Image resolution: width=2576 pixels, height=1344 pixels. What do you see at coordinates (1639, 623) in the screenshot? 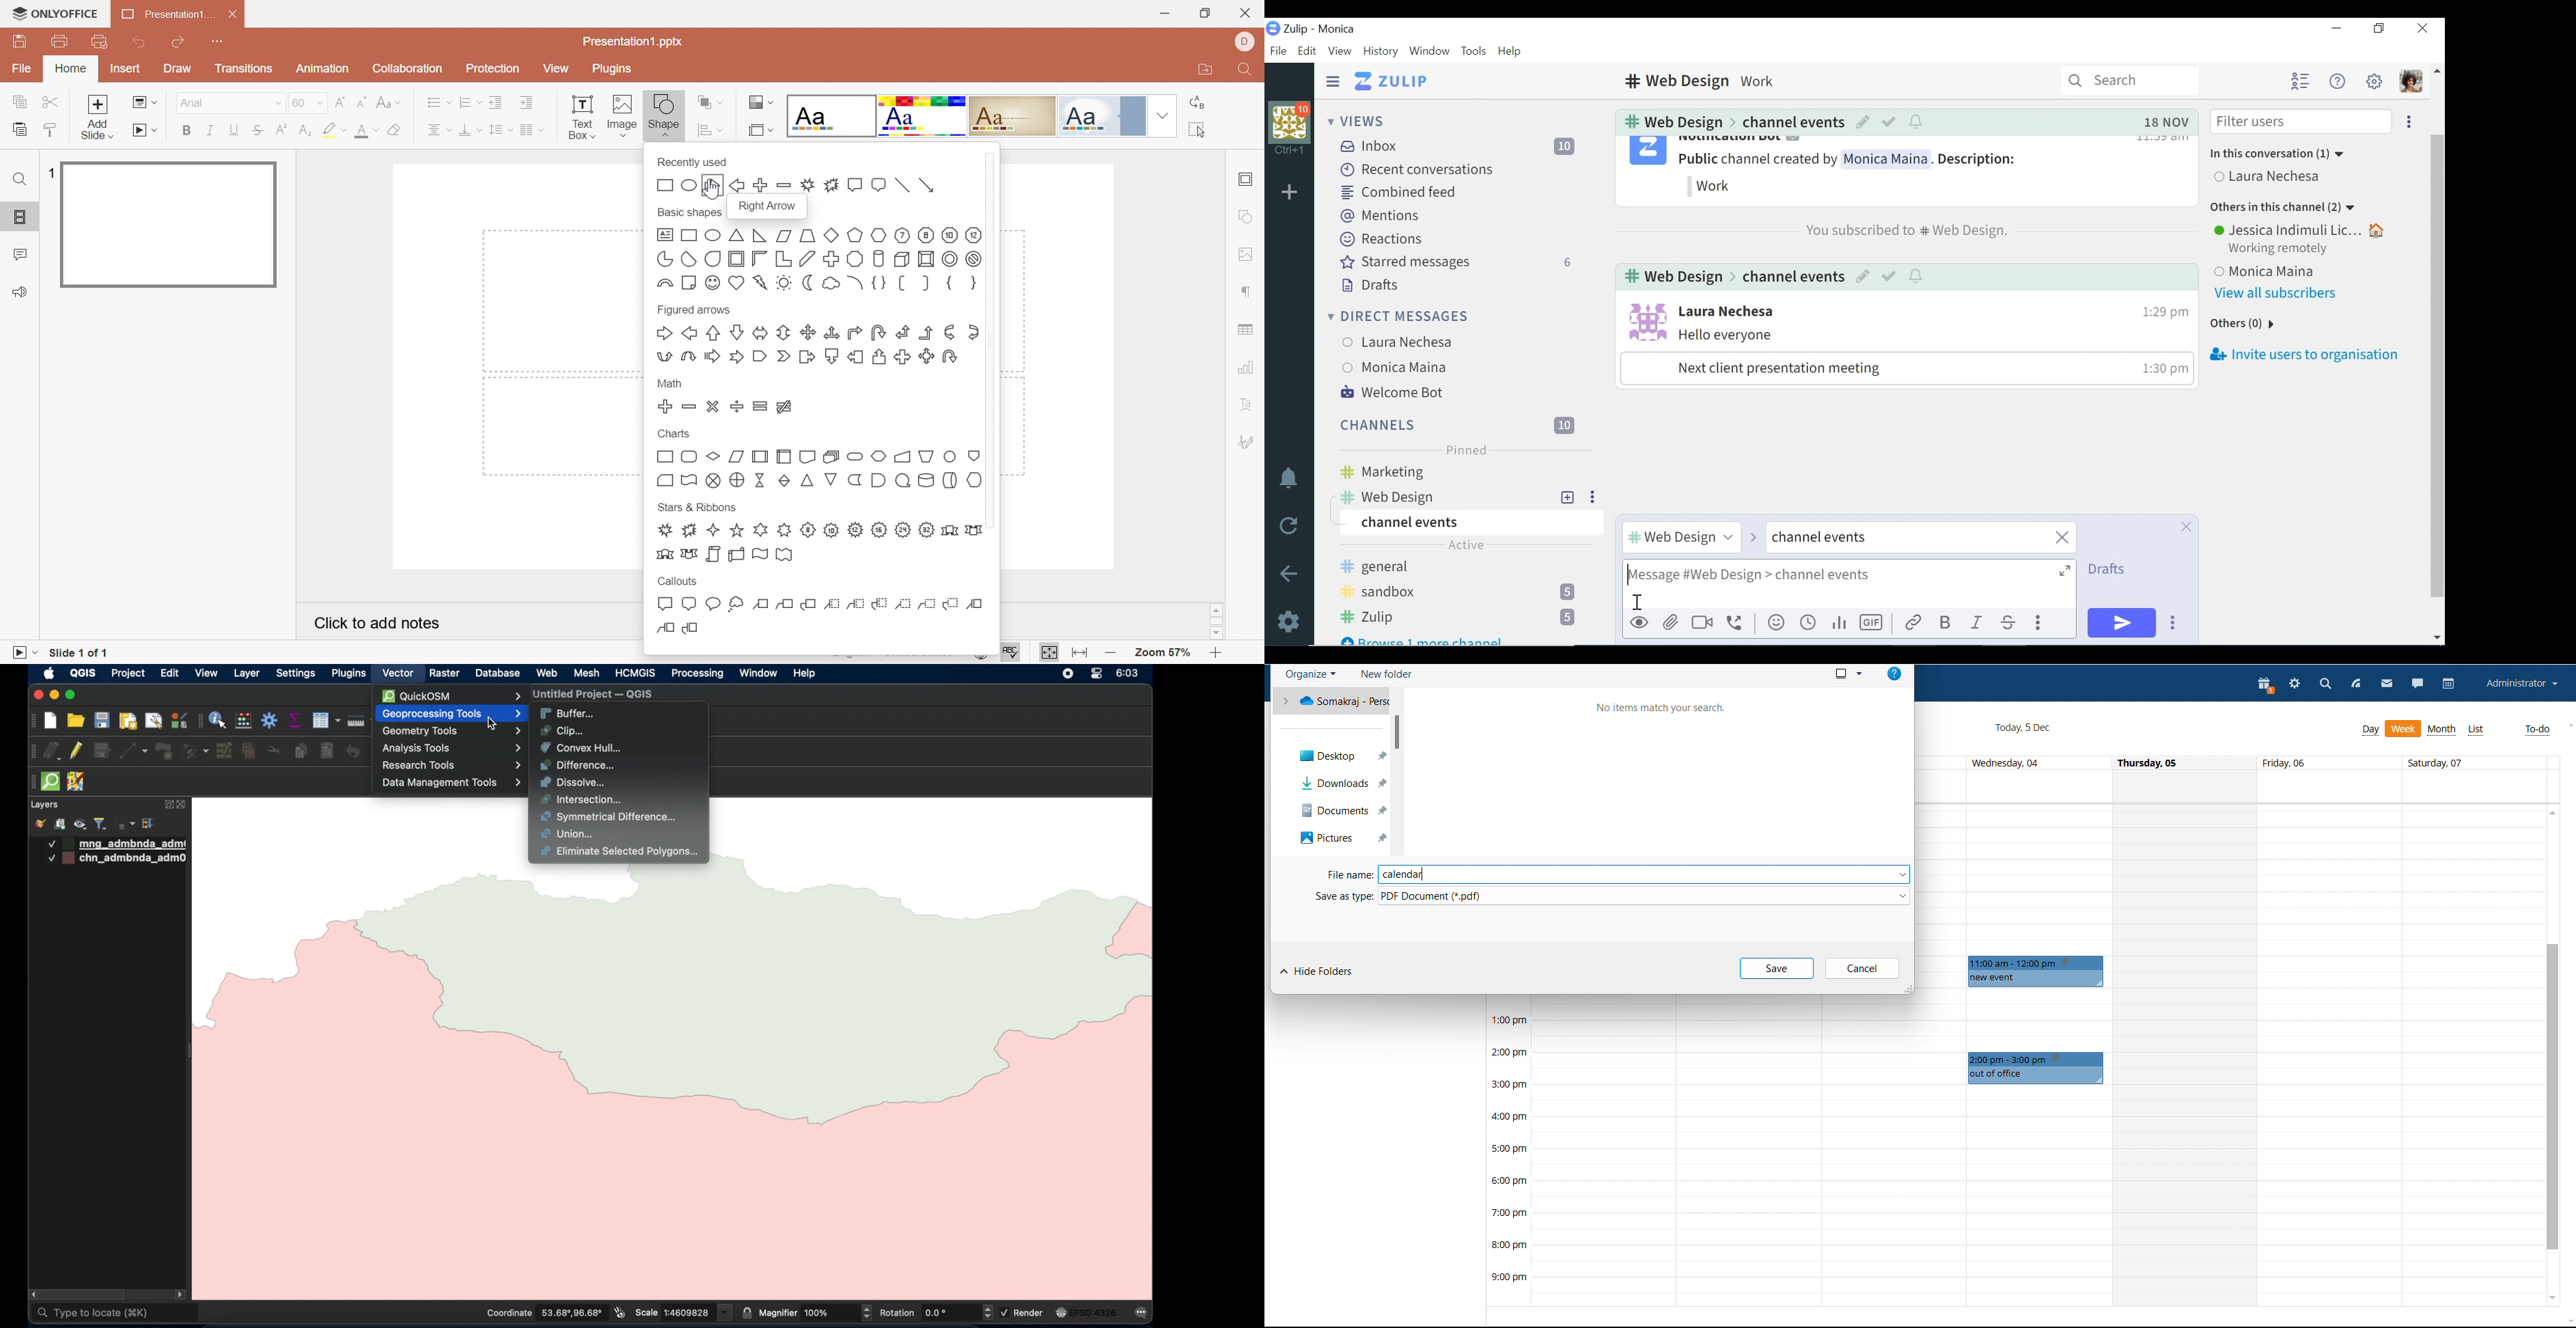
I see `Preview` at bounding box center [1639, 623].